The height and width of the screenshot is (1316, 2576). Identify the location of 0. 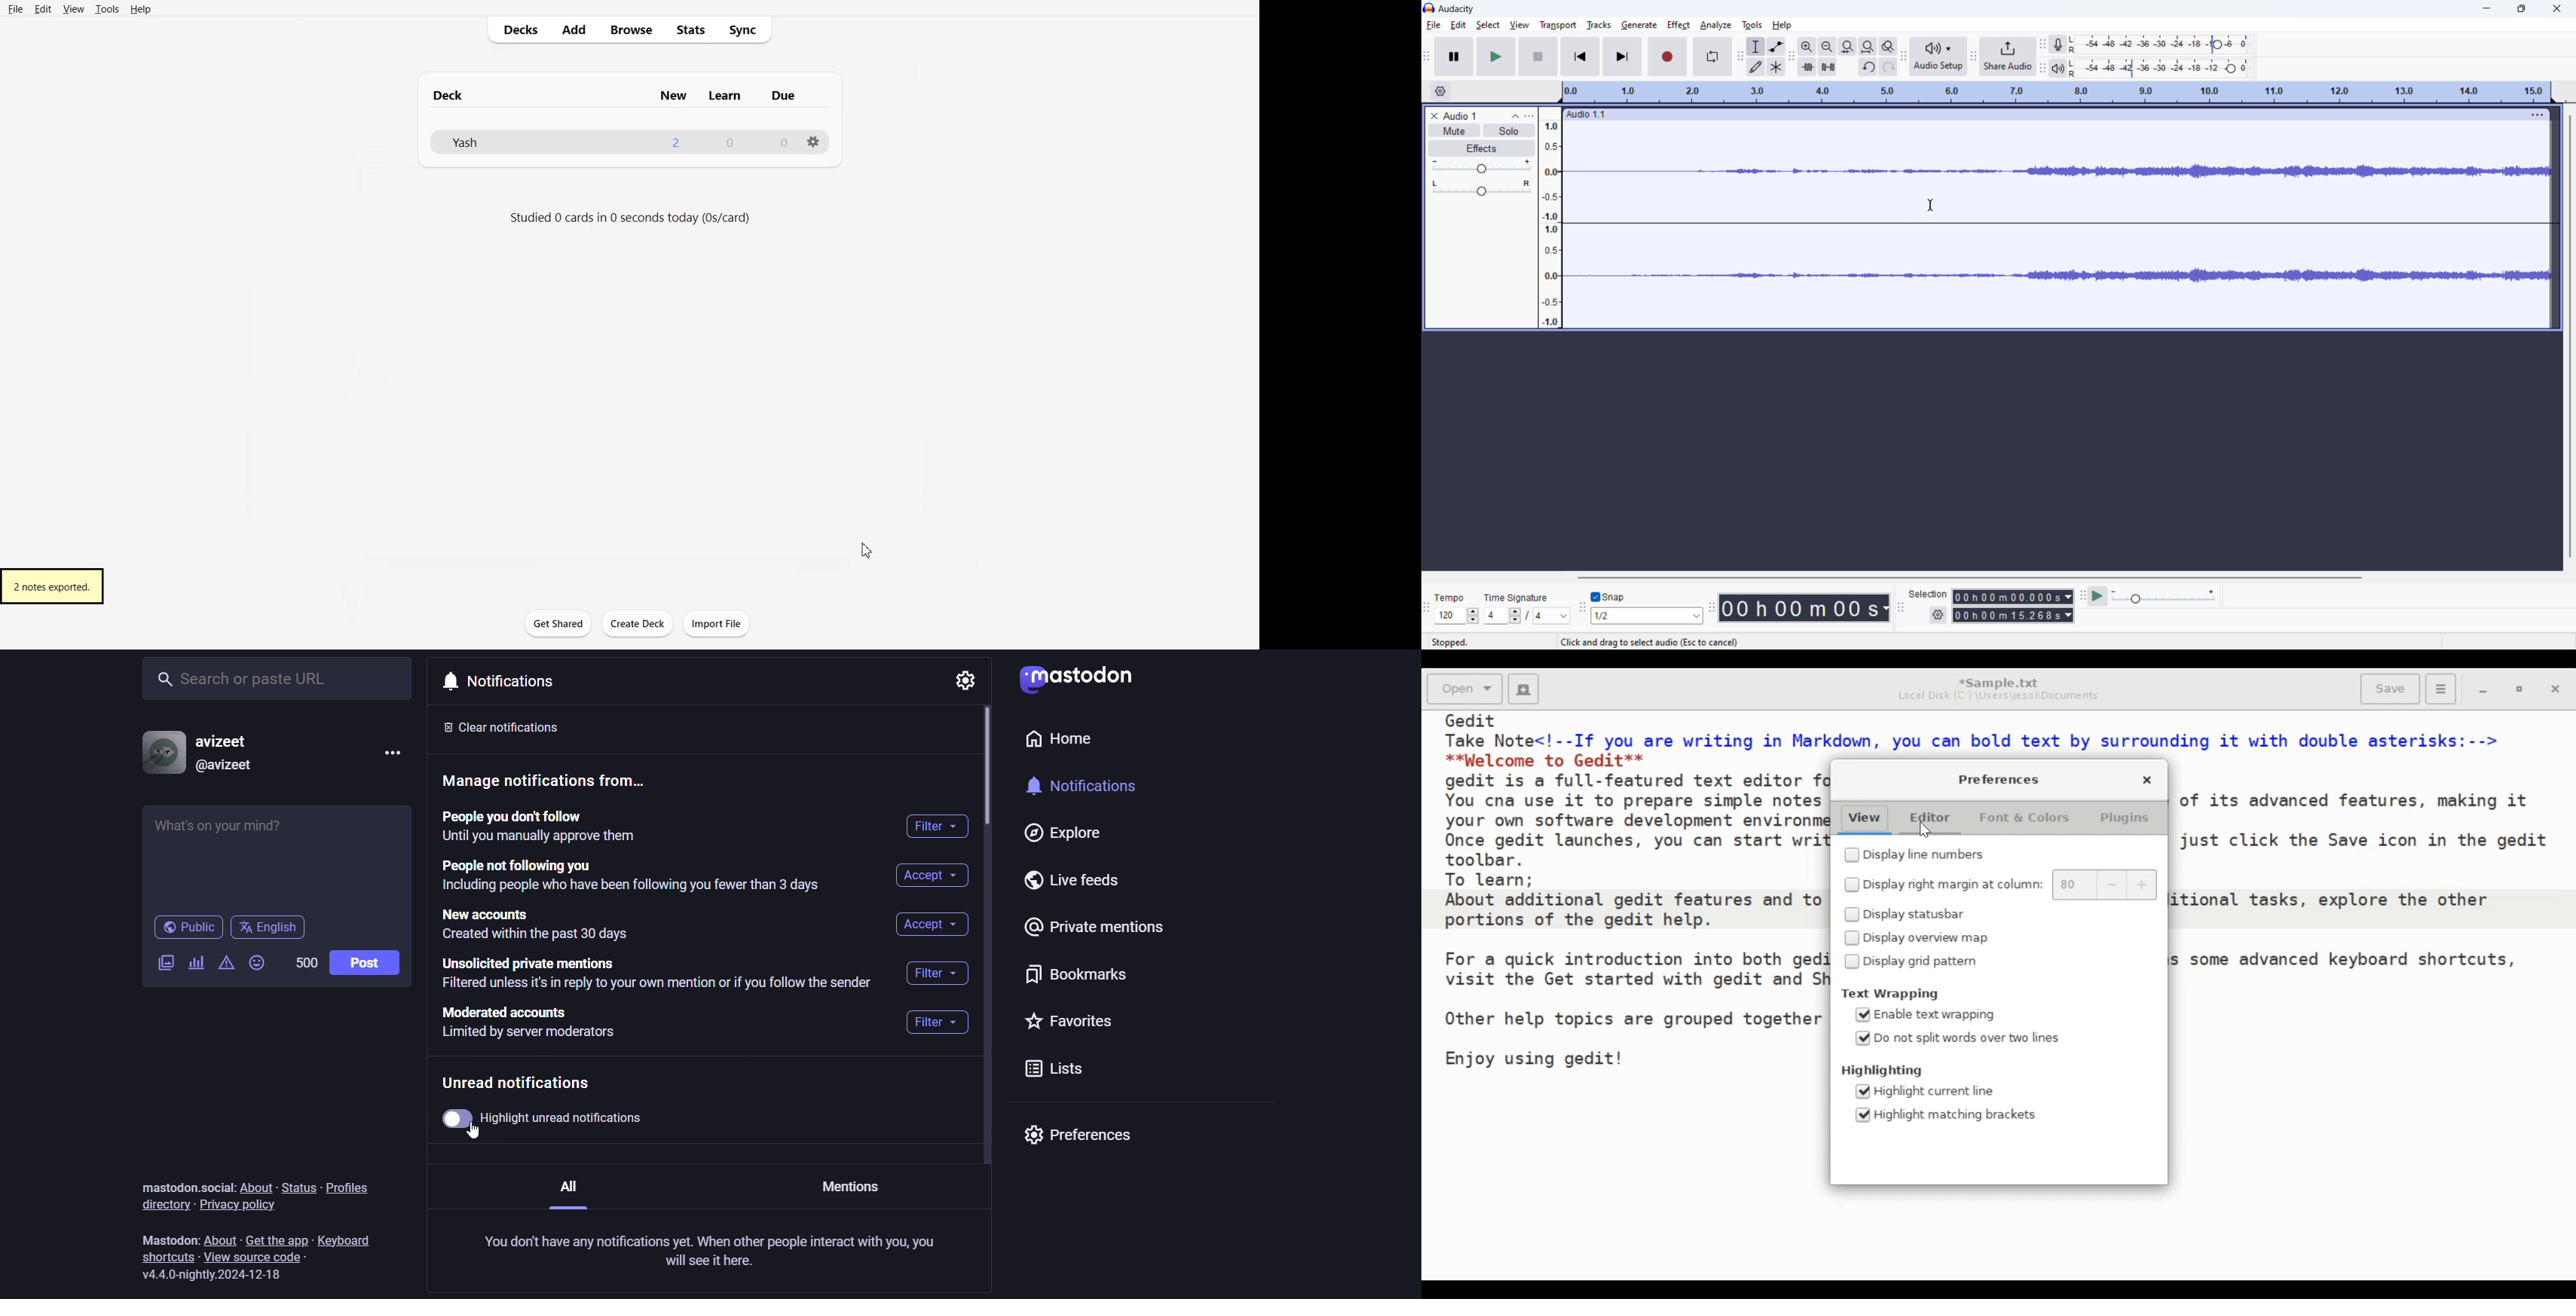
(778, 141).